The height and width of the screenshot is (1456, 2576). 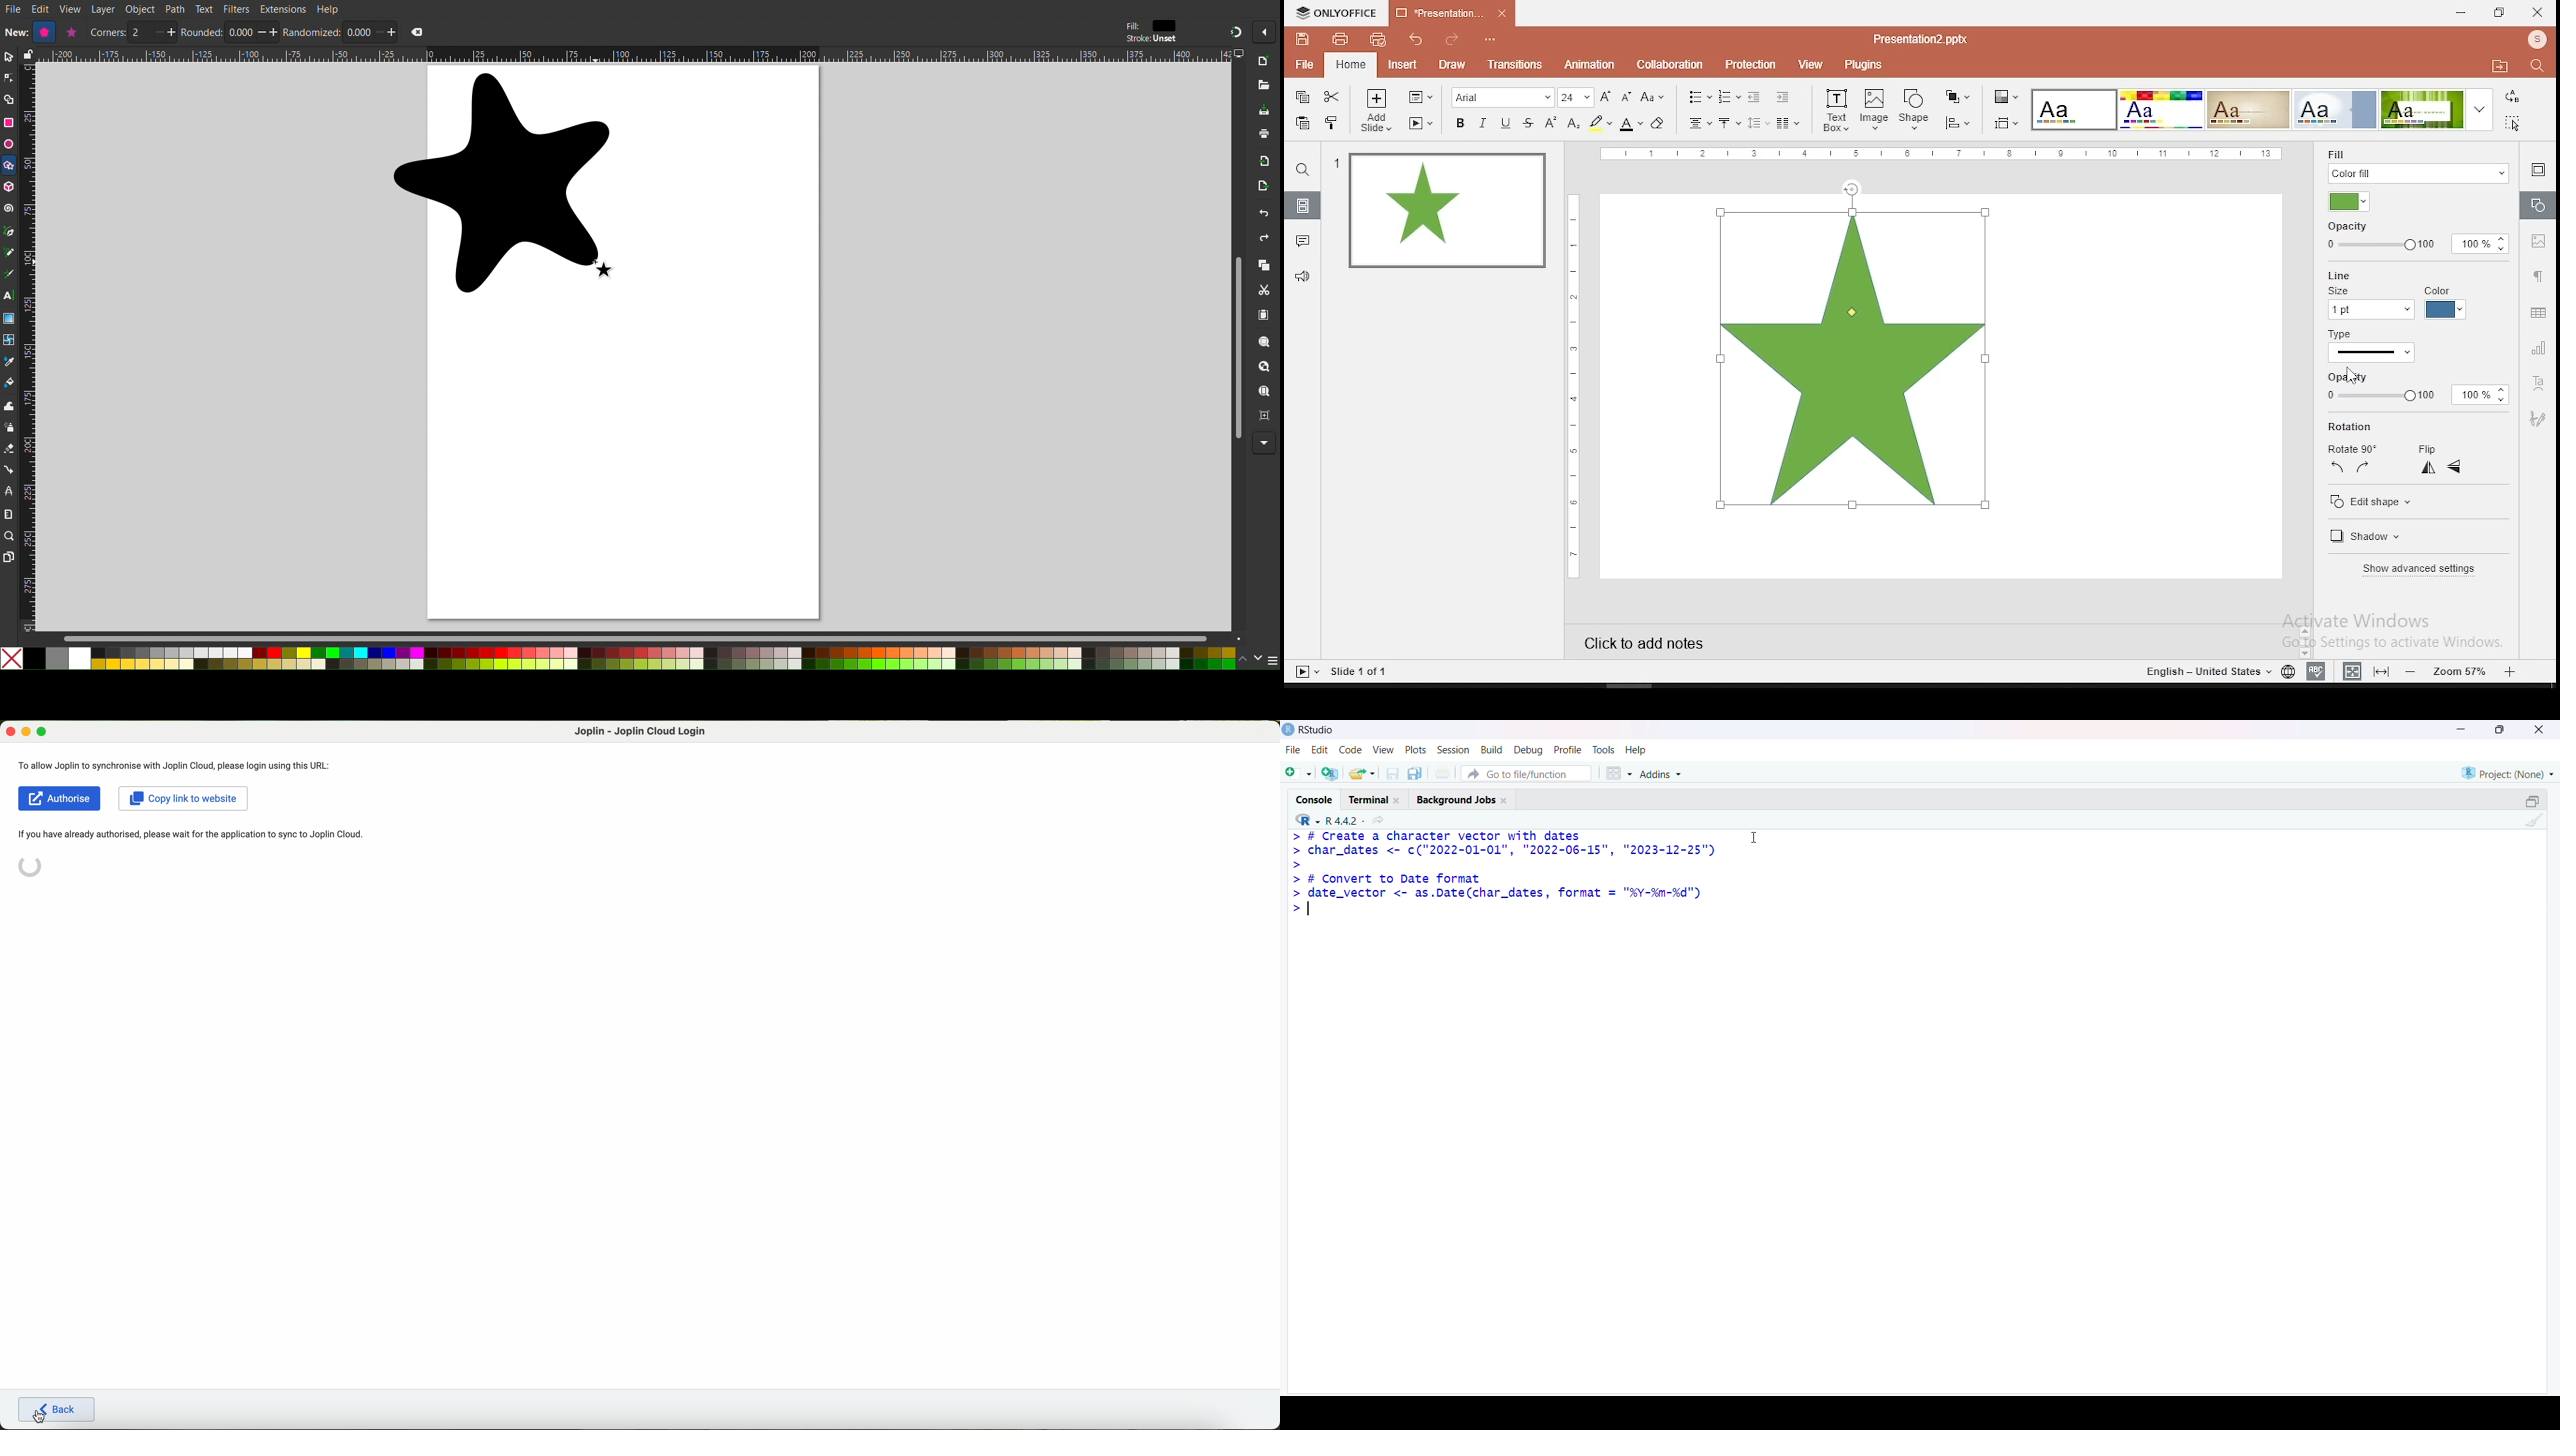 What do you see at coordinates (1235, 31) in the screenshot?
I see `Snapping` at bounding box center [1235, 31].